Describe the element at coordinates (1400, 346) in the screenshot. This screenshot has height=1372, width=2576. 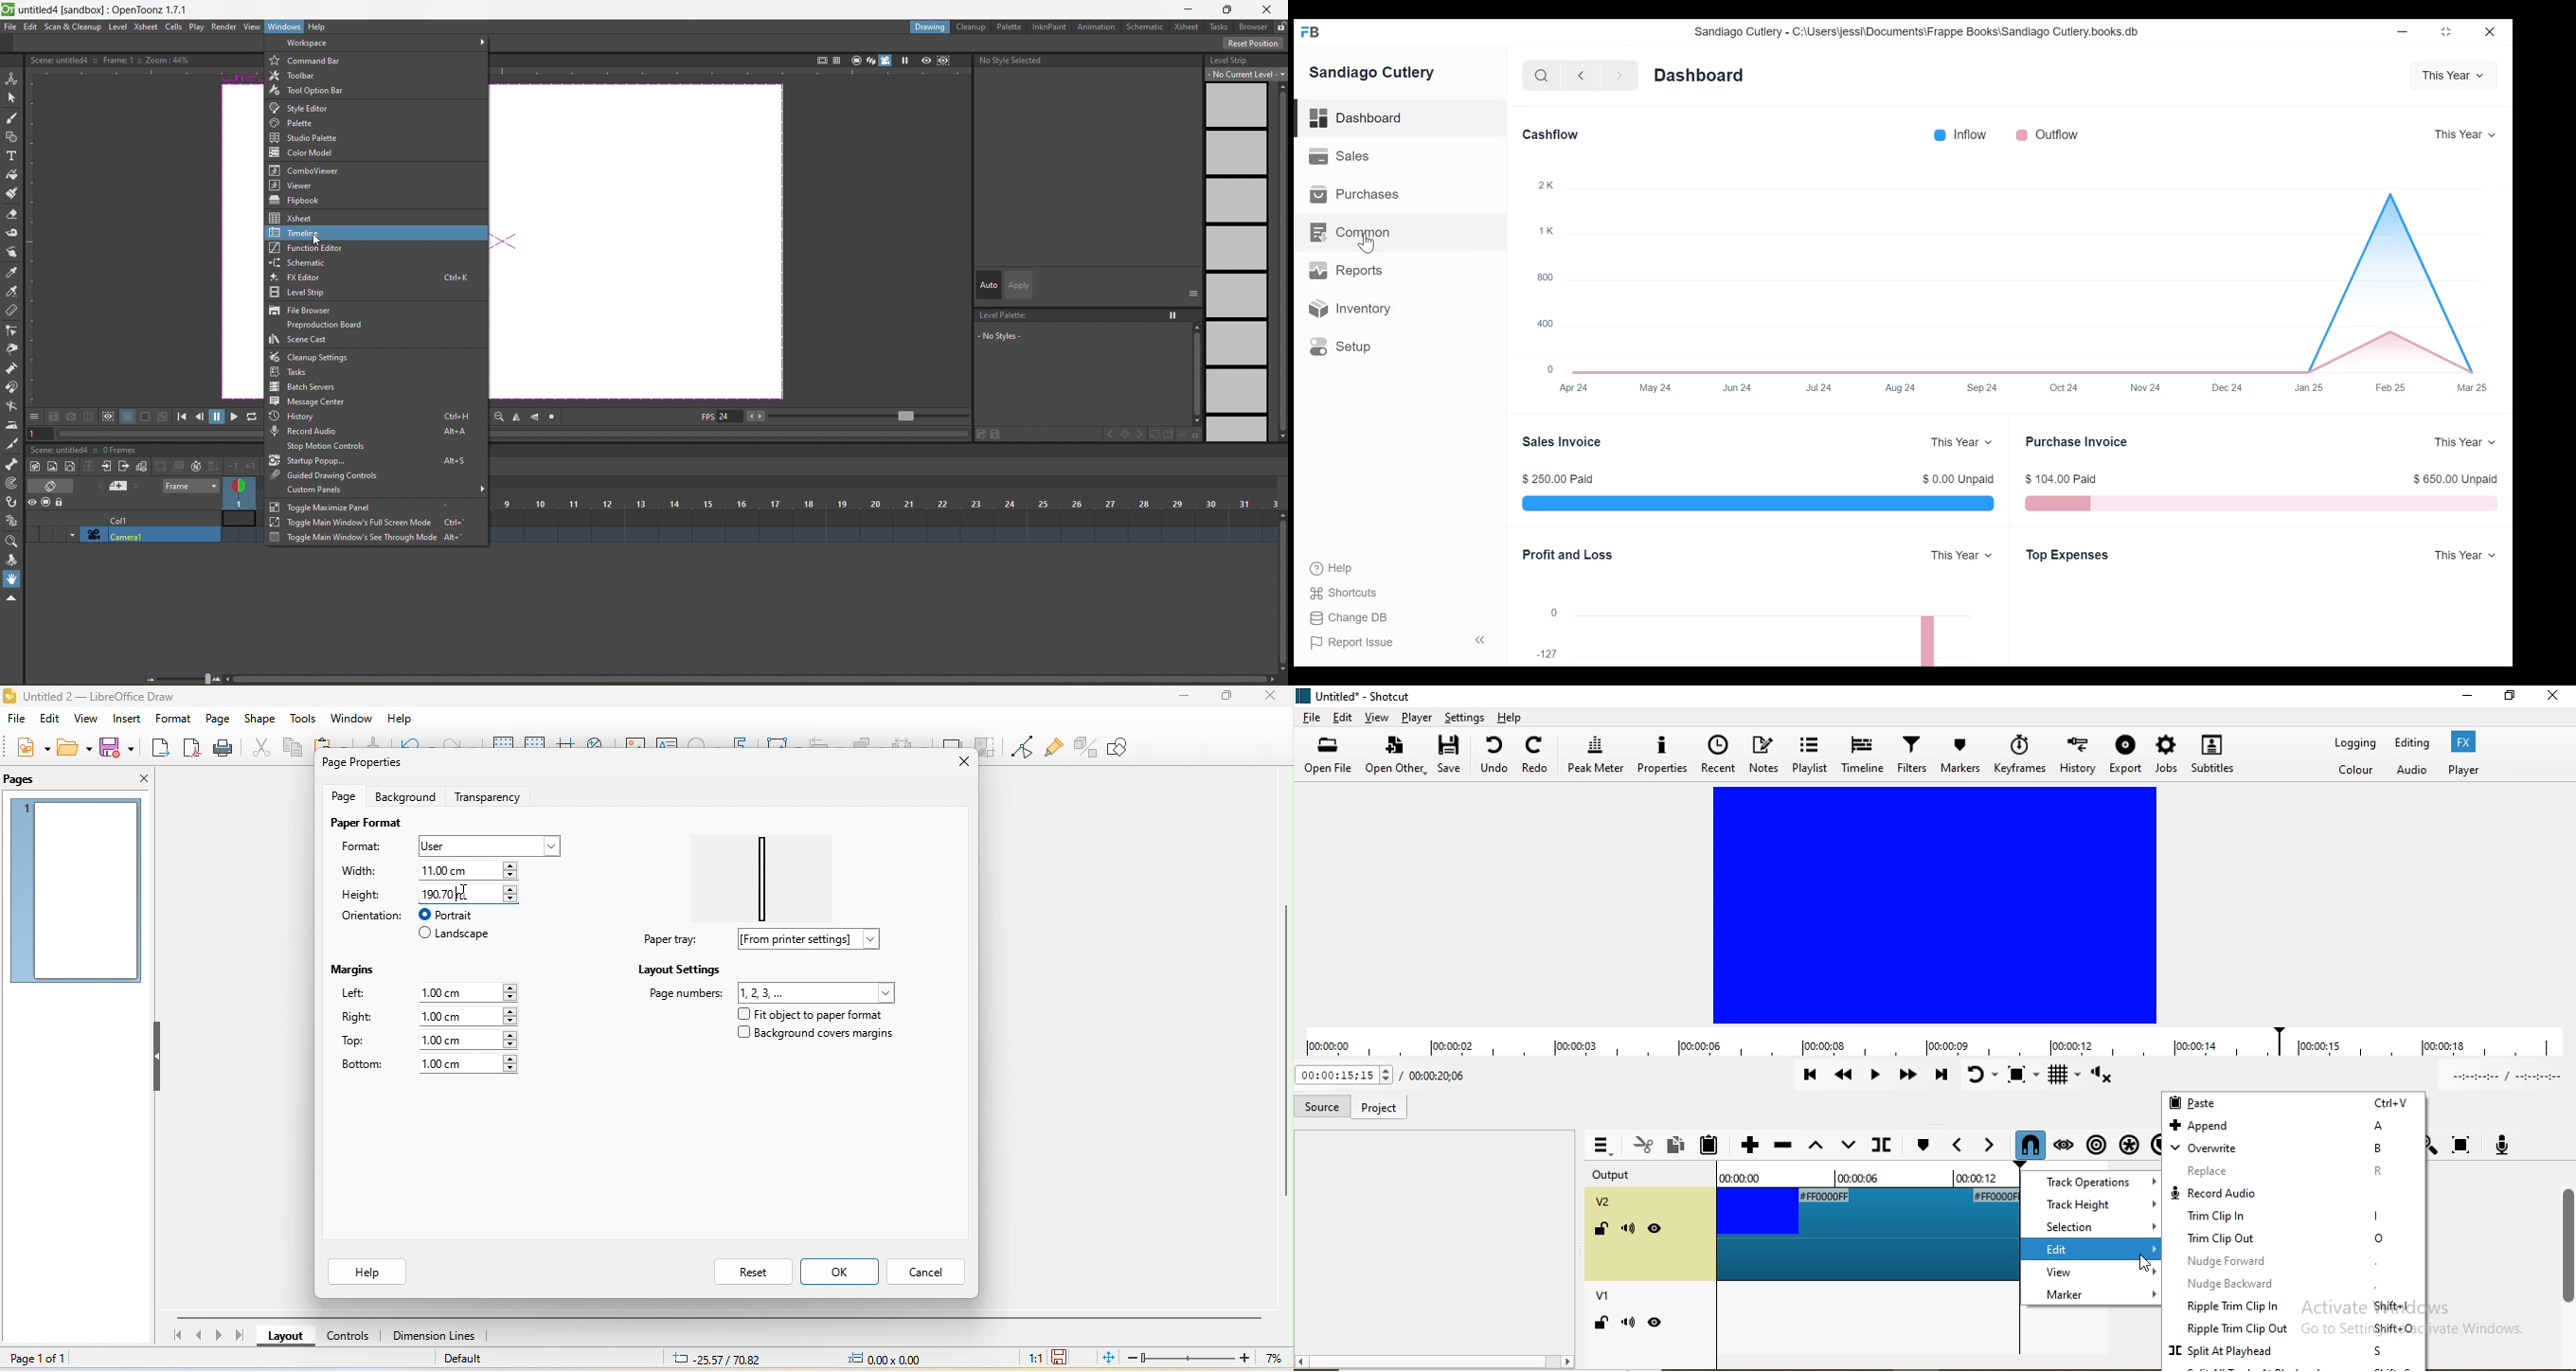
I see `Setup` at that location.